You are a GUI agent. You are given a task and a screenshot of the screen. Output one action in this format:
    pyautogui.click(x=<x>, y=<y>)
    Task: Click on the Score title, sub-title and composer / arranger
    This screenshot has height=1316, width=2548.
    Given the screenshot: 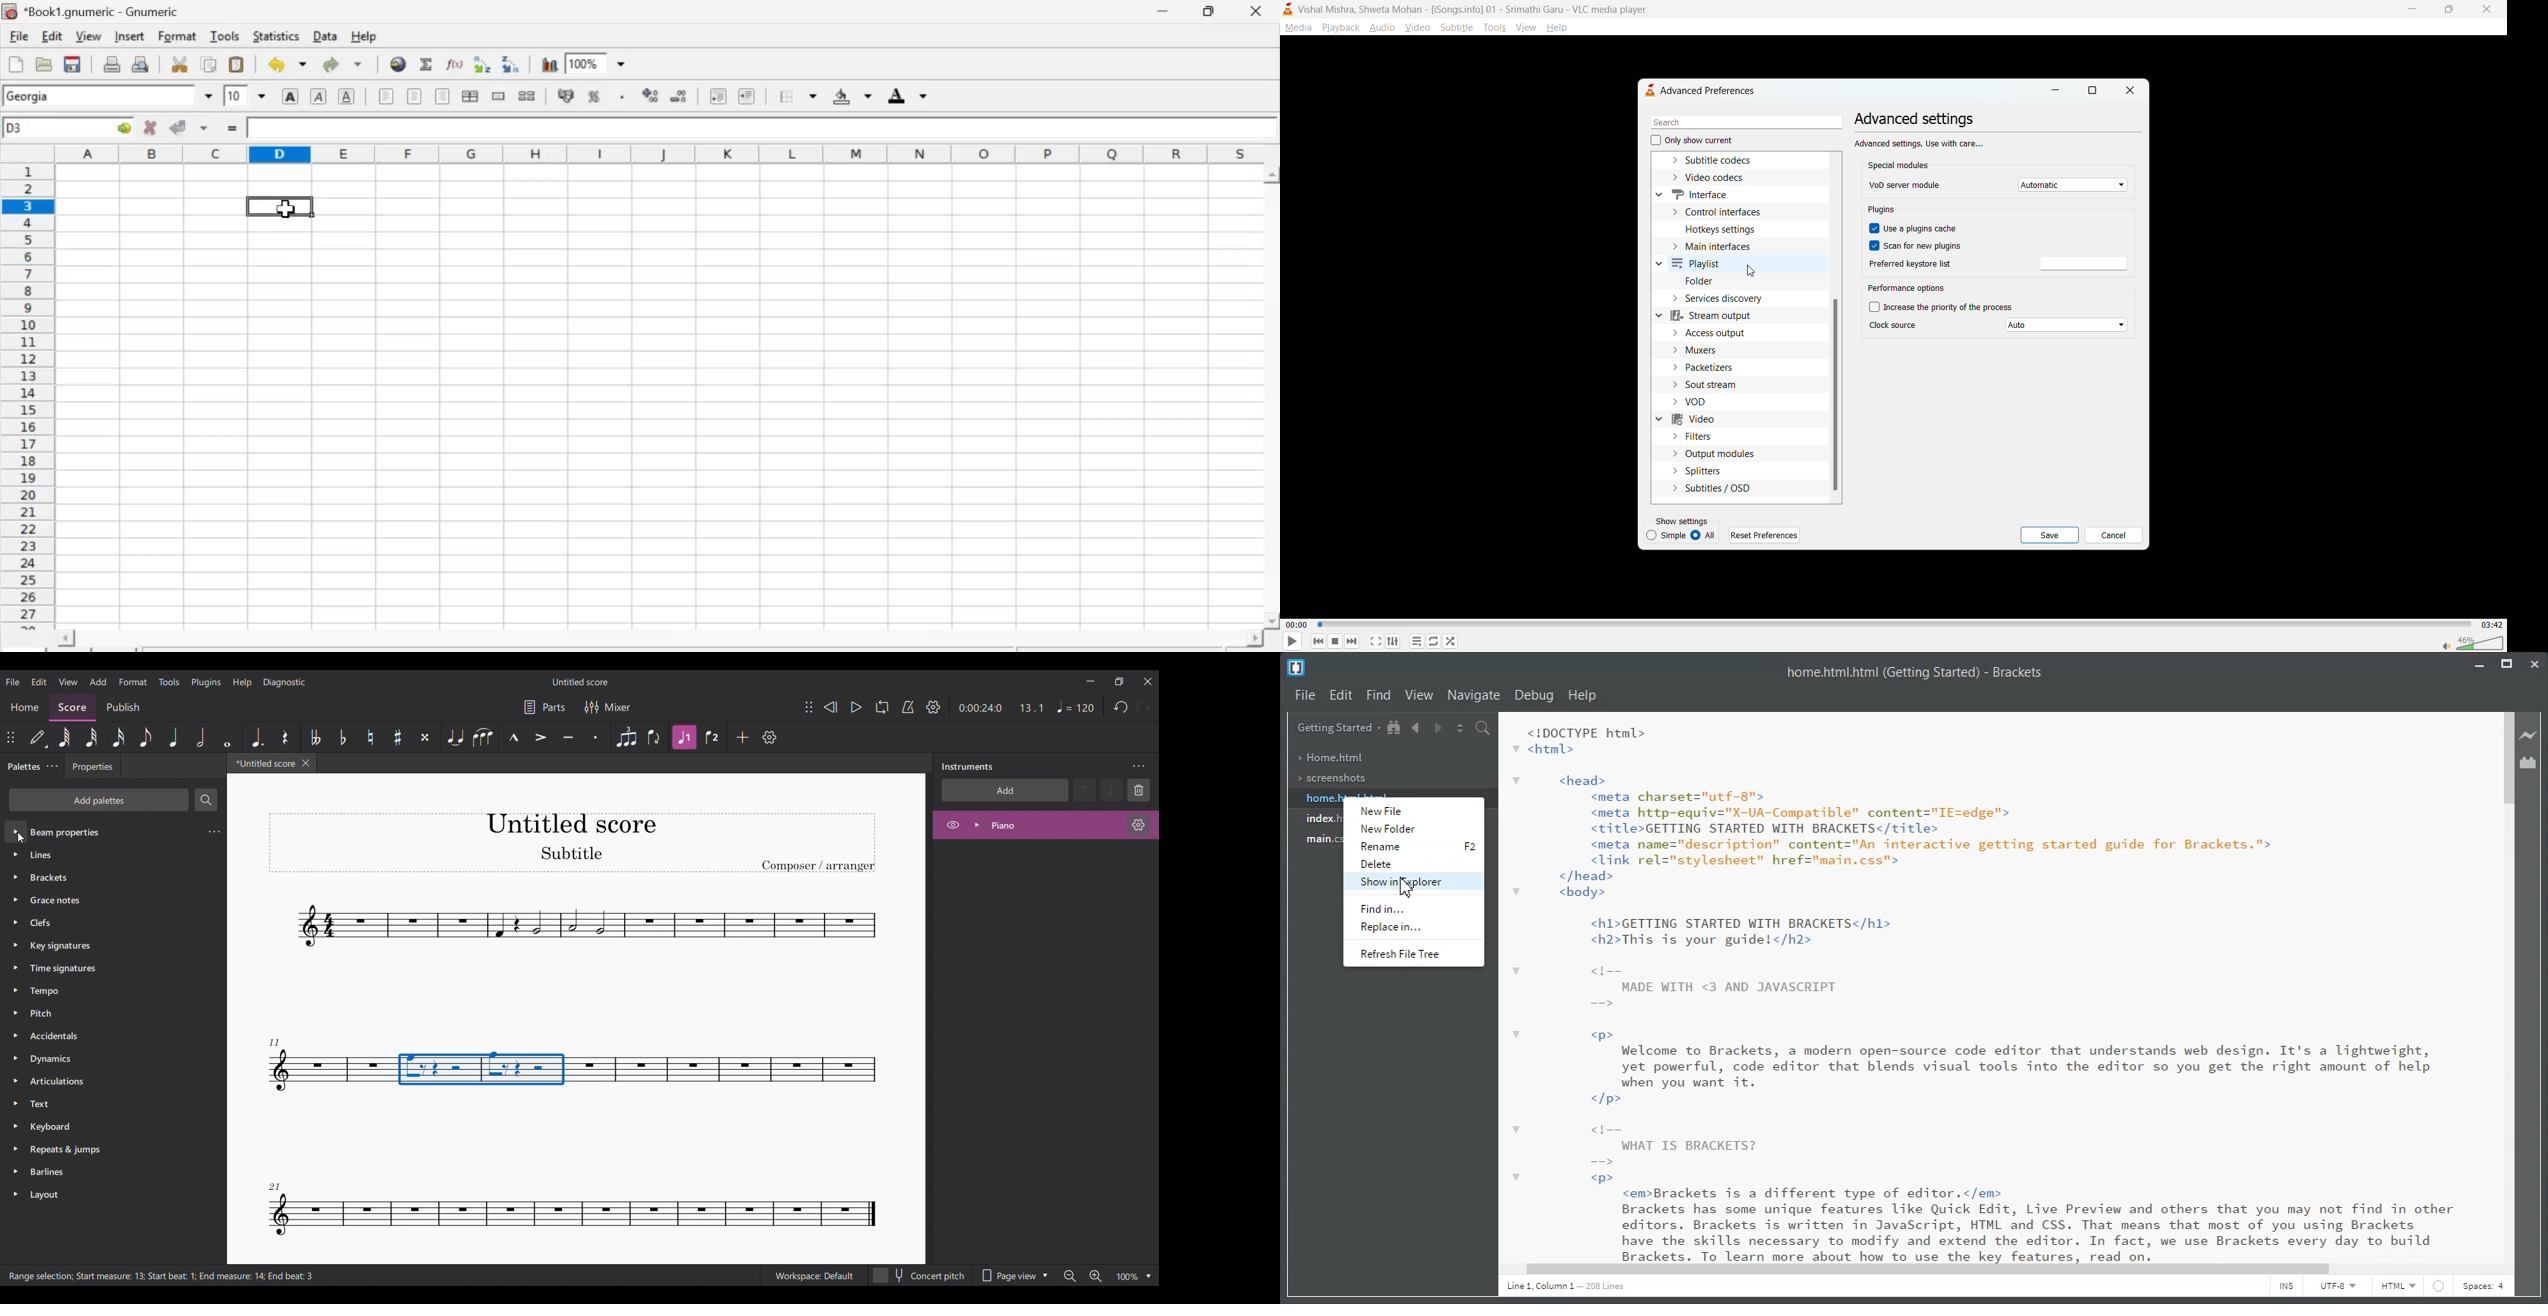 What is the action you would take?
    pyautogui.click(x=572, y=843)
    